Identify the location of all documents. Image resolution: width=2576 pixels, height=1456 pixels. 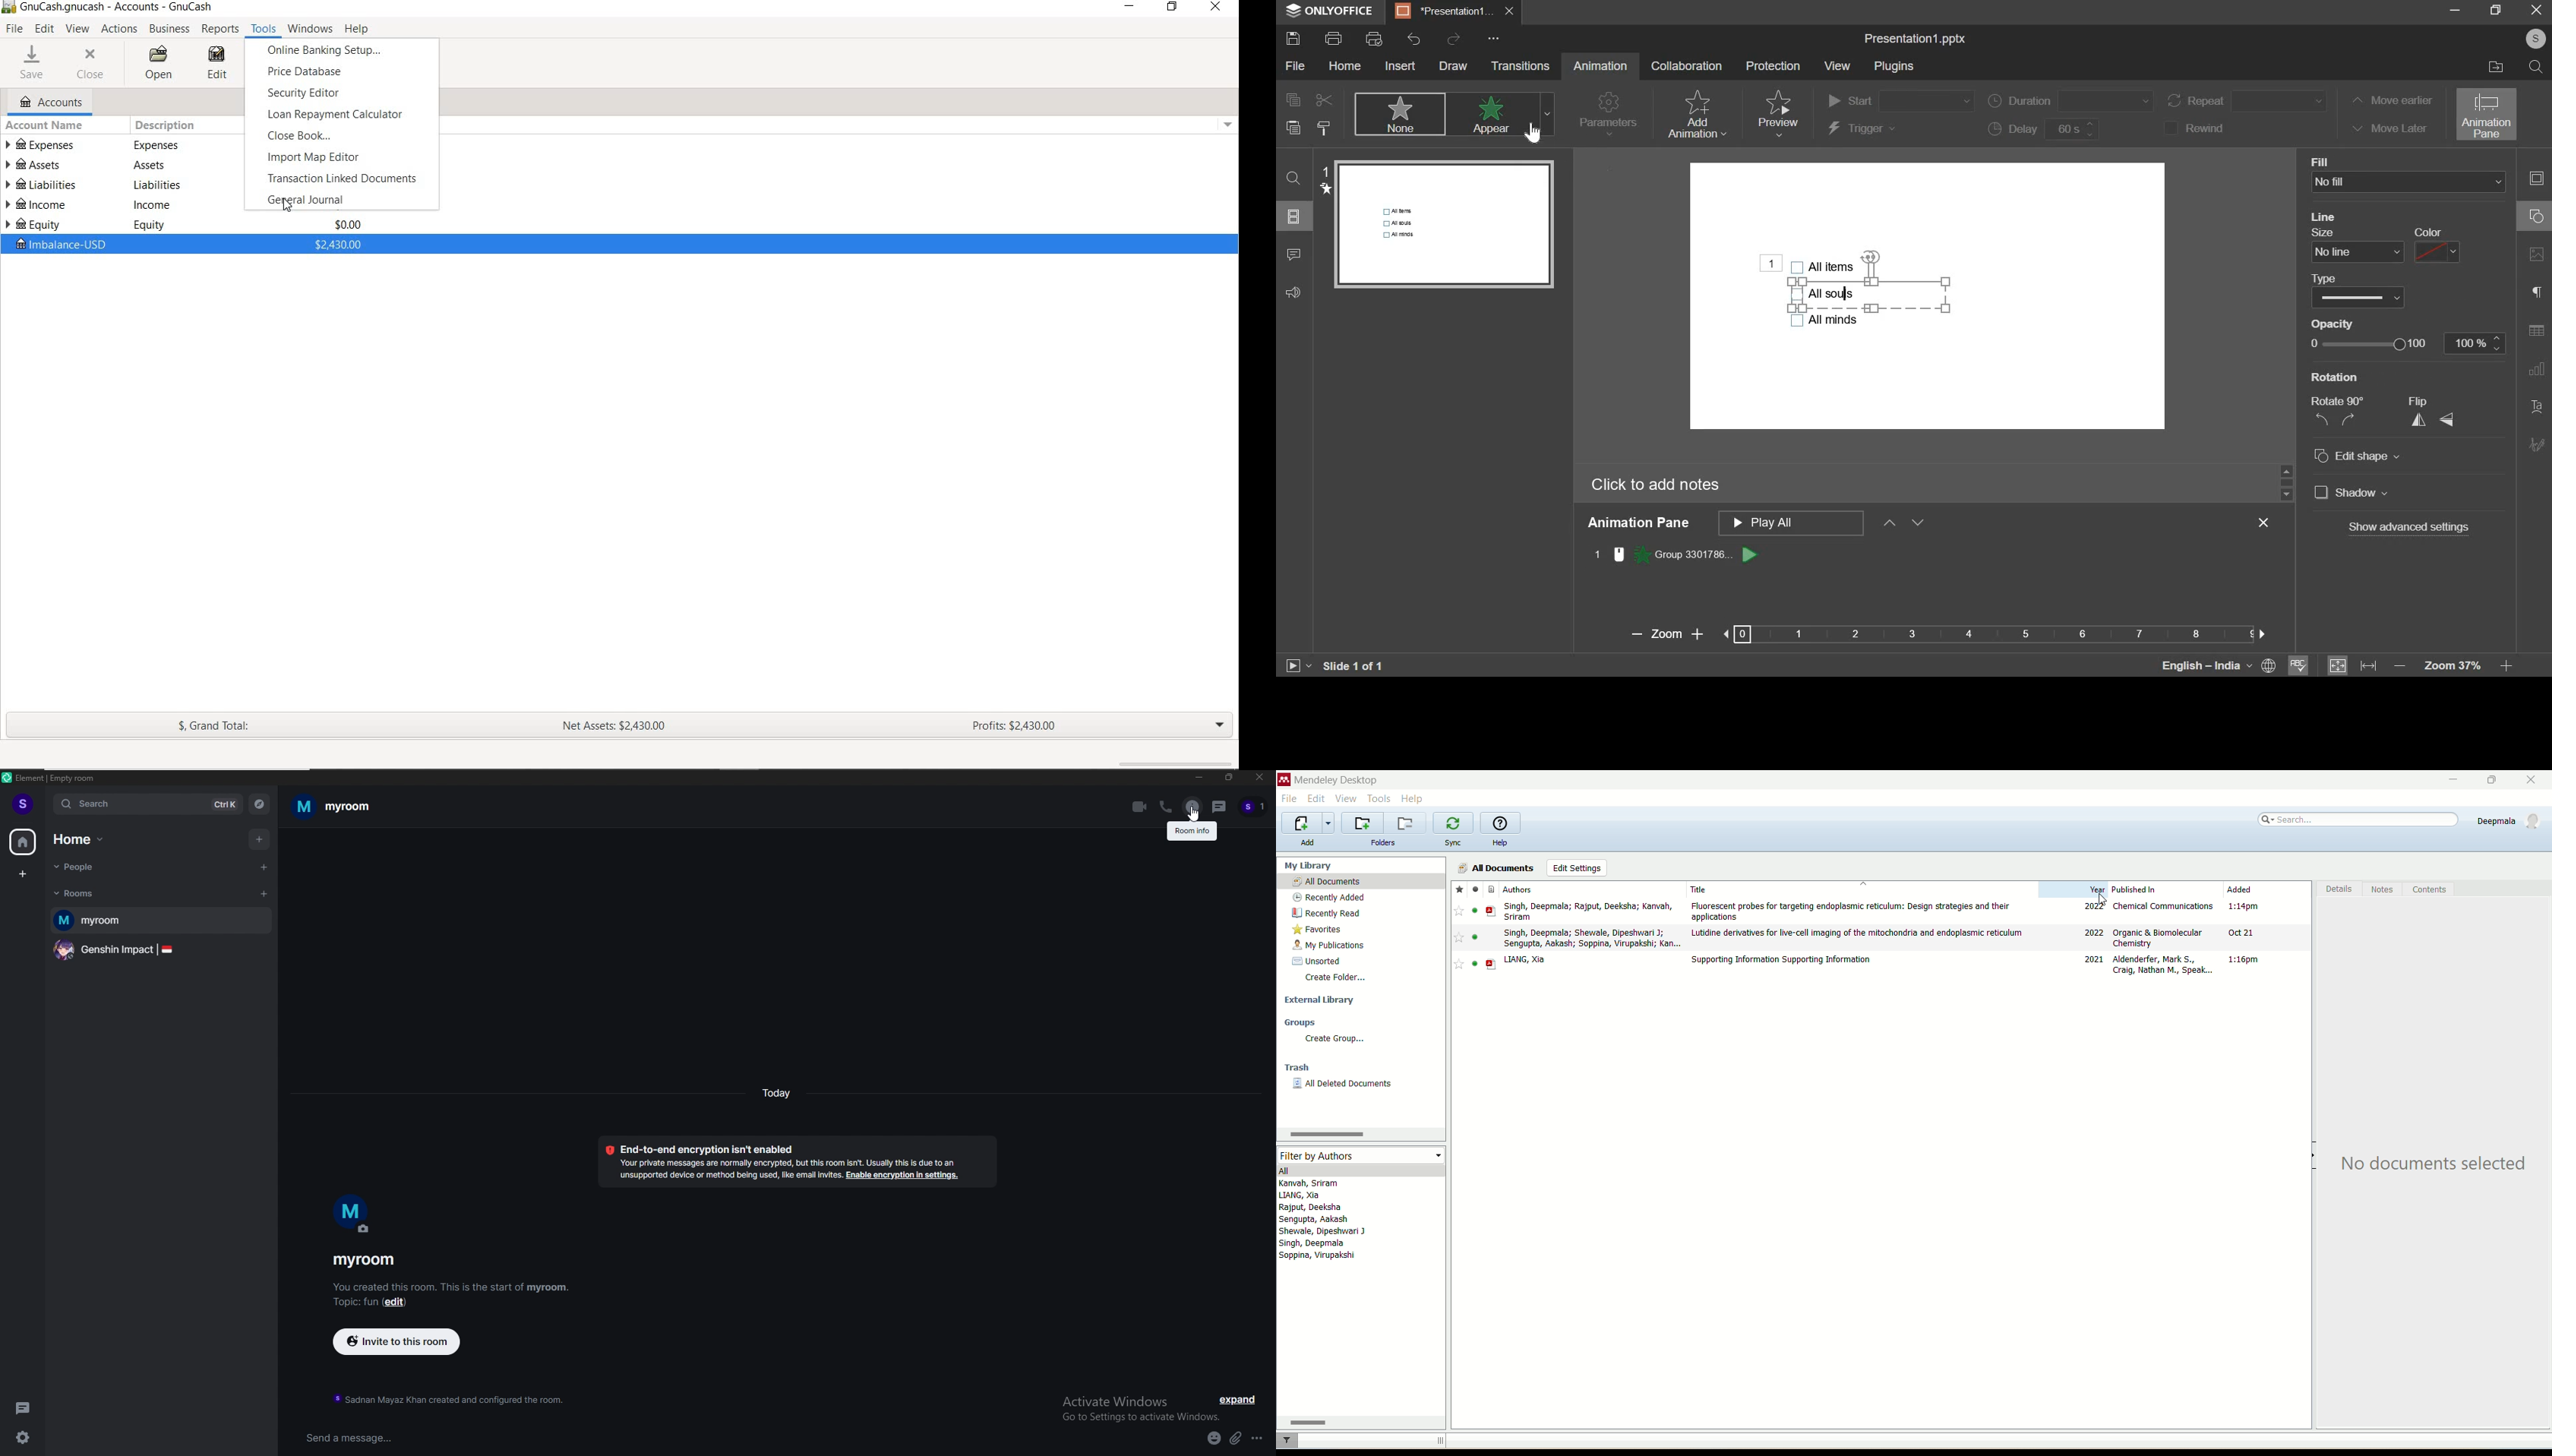
(1356, 880).